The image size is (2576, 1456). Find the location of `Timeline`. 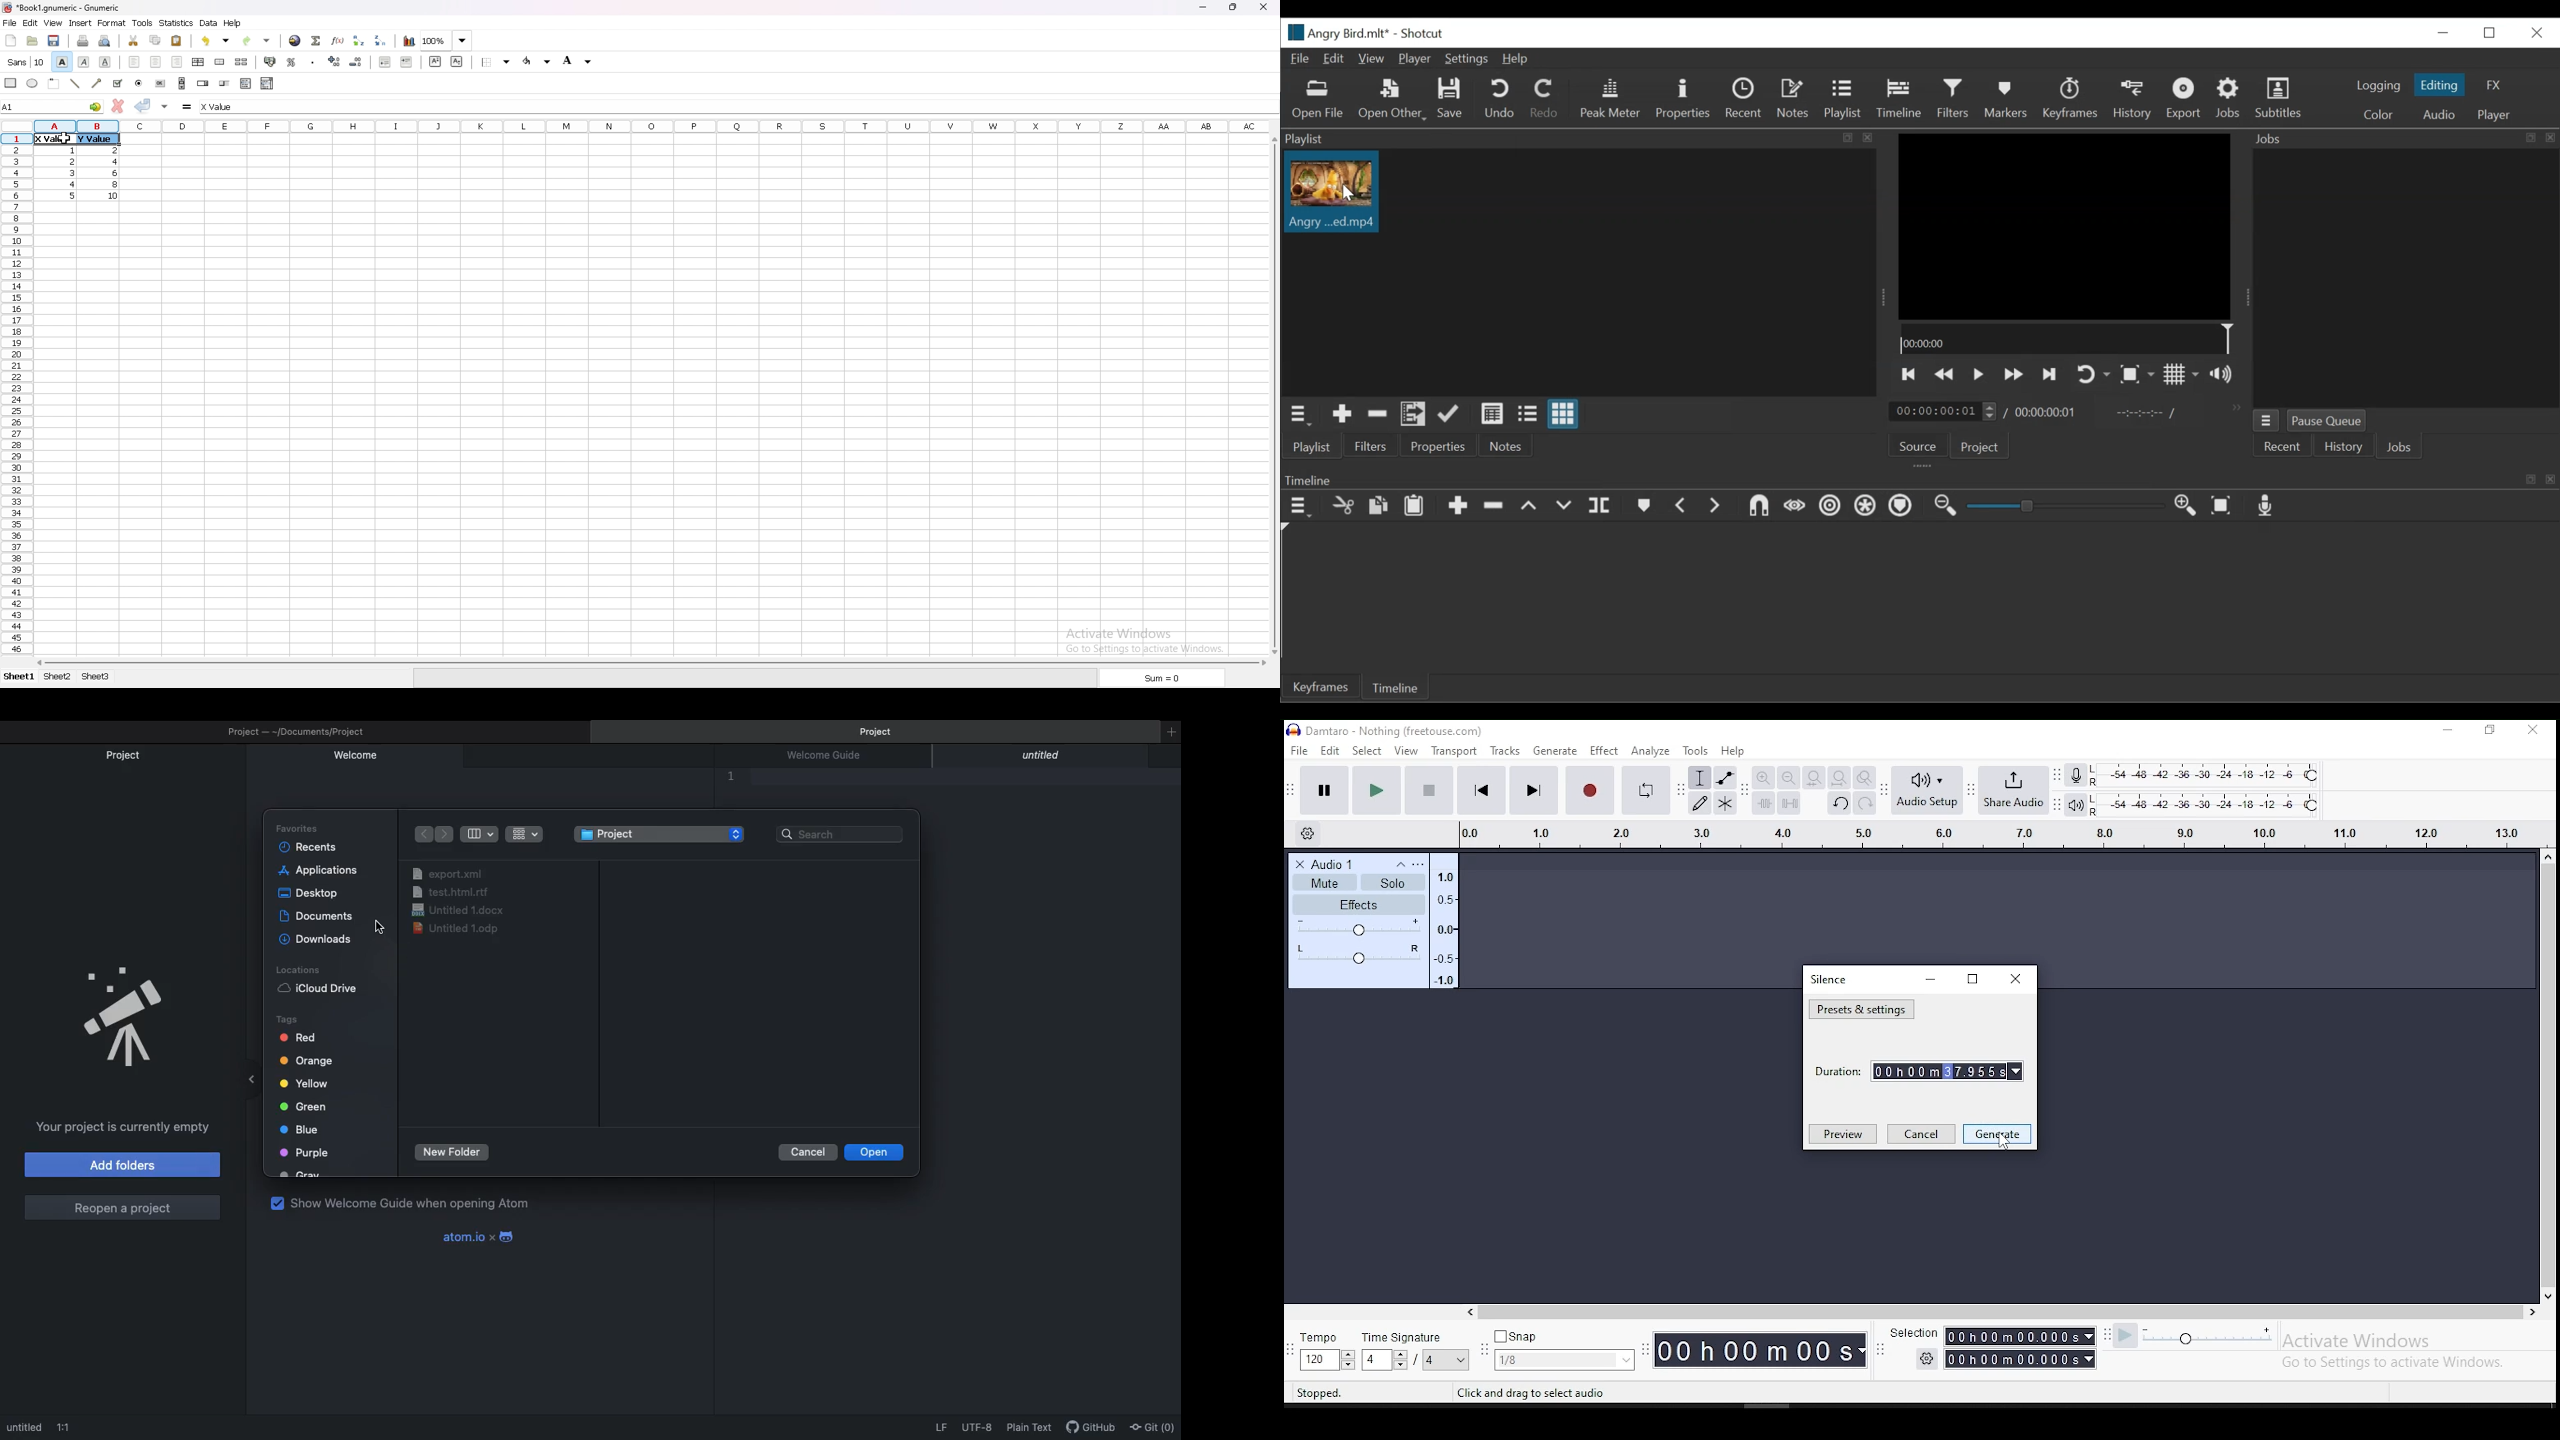

Timeline is located at coordinates (1398, 689).